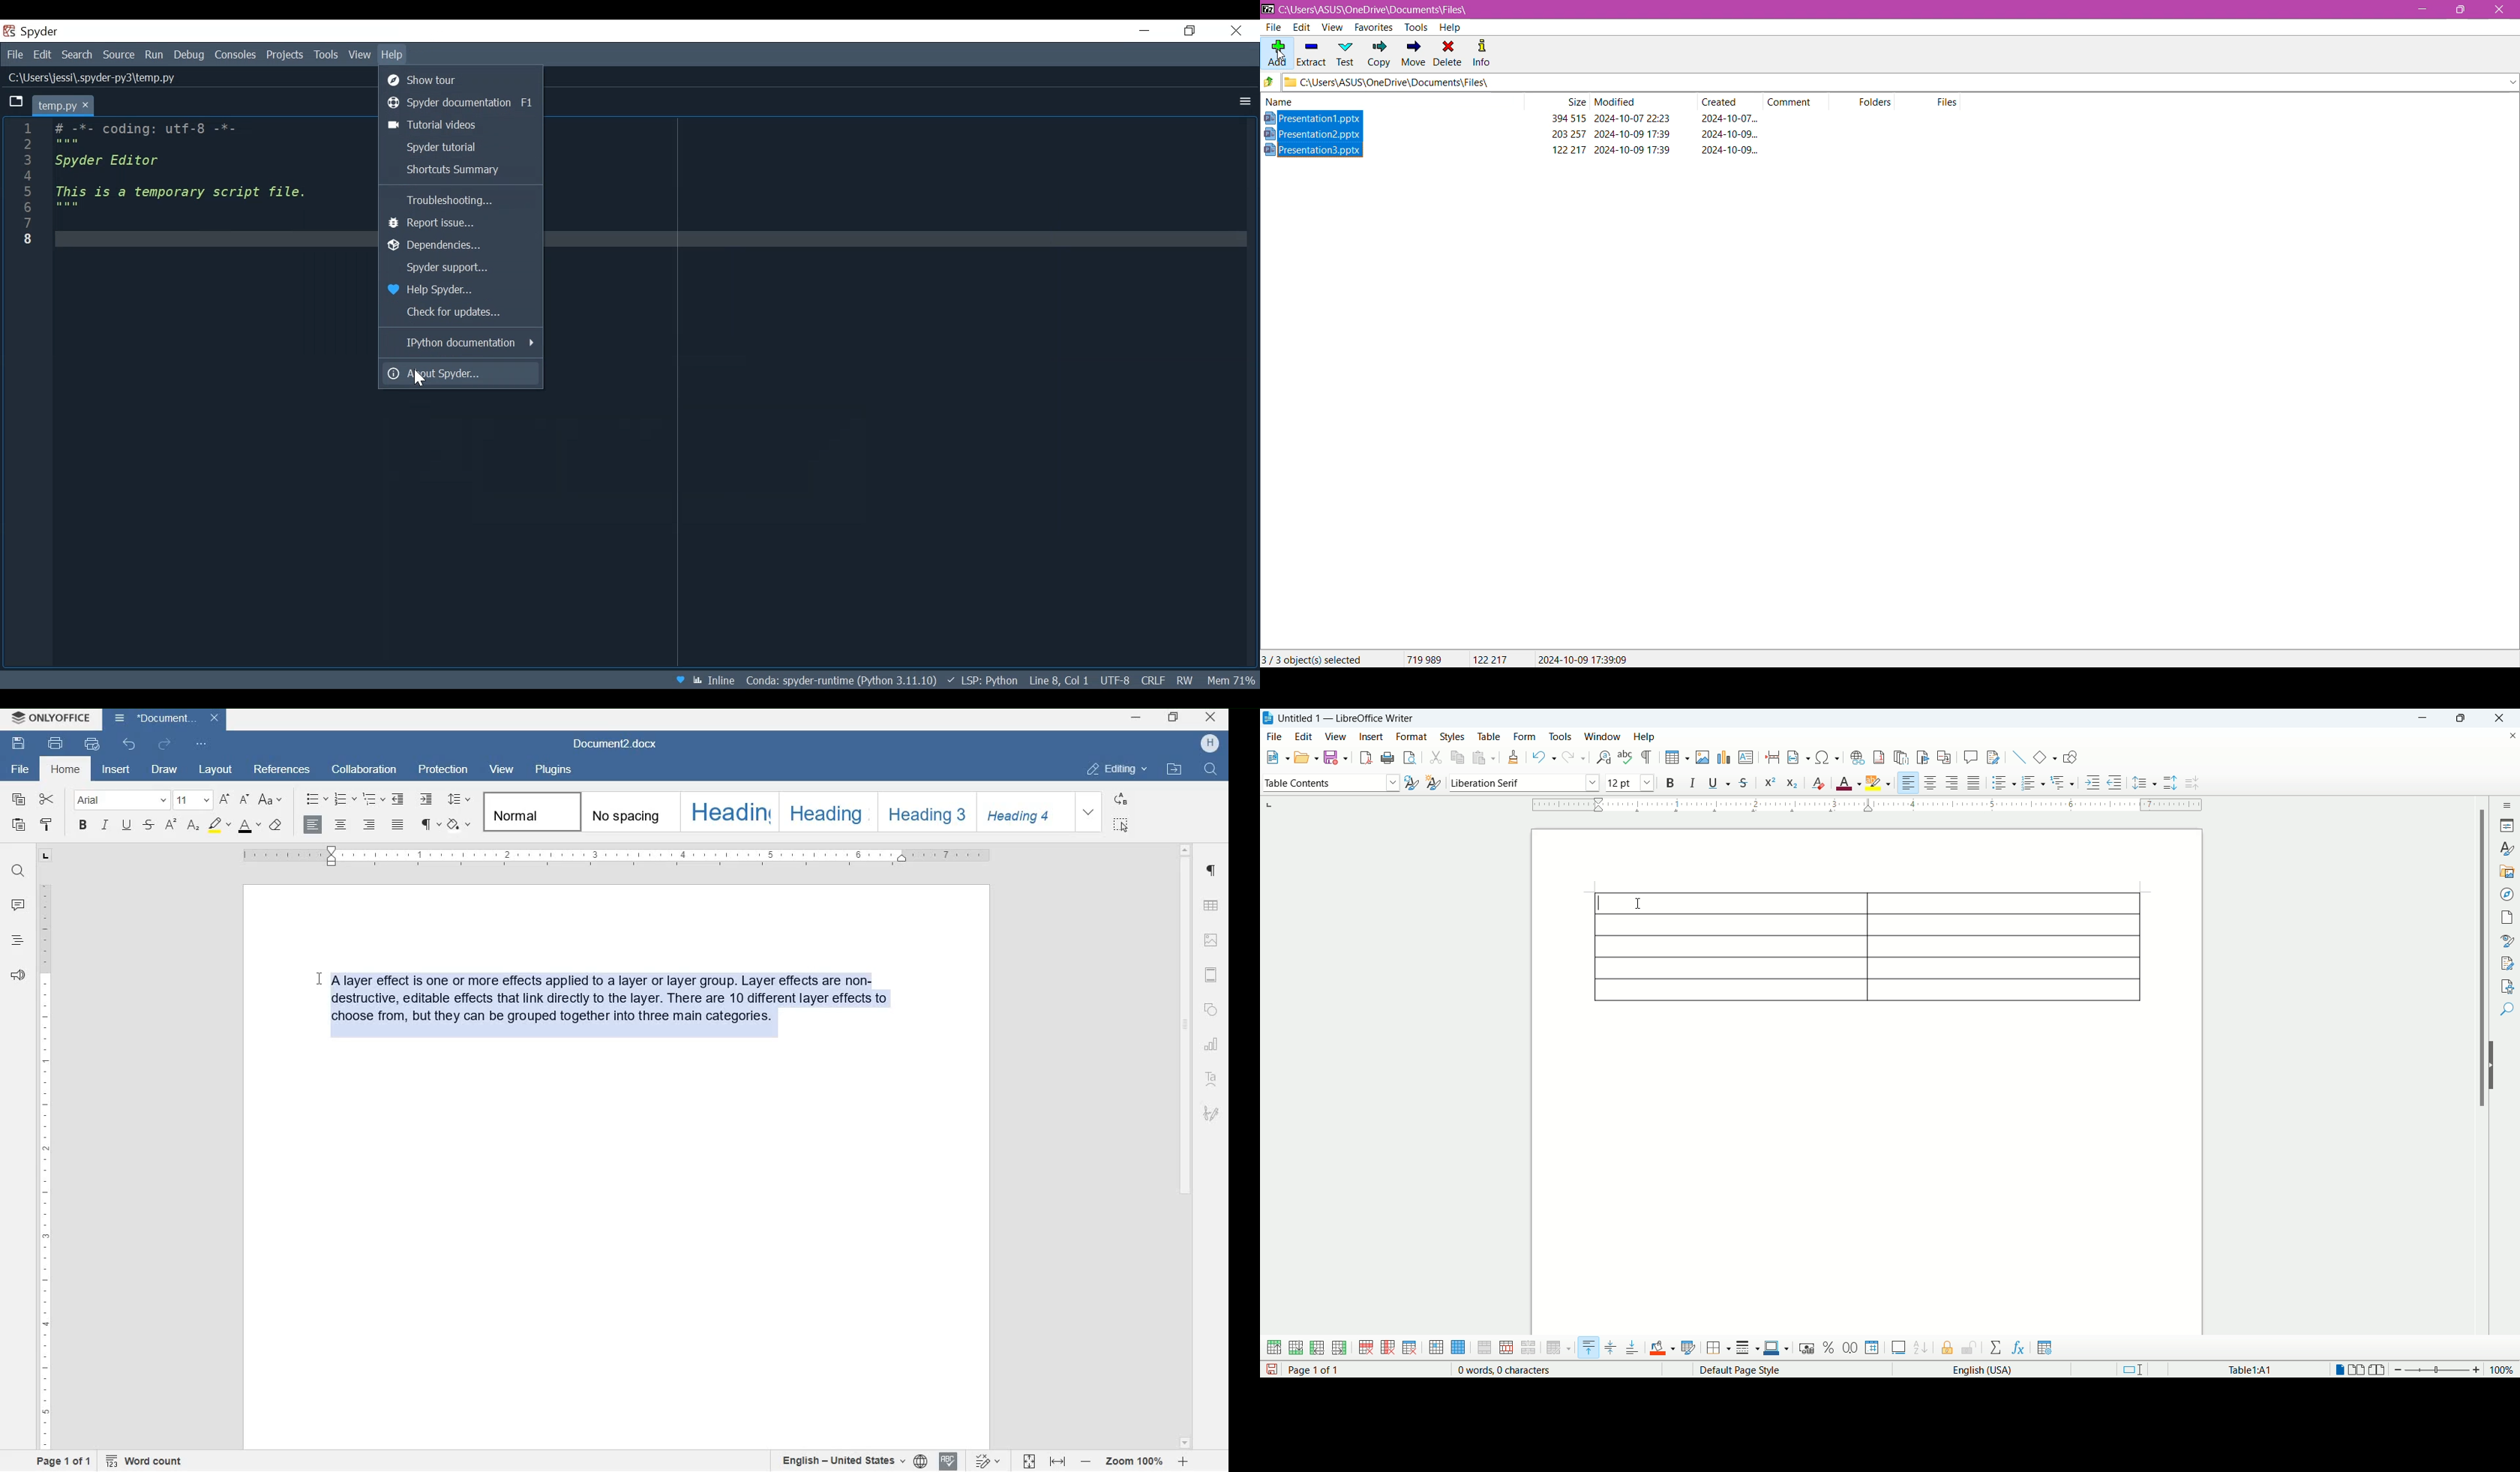 Image resolution: width=2520 pixels, height=1484 pixels. What do you see at coordinates (983, 680) in the screenshot?
I see `Language` at bounding box center [983, 680].